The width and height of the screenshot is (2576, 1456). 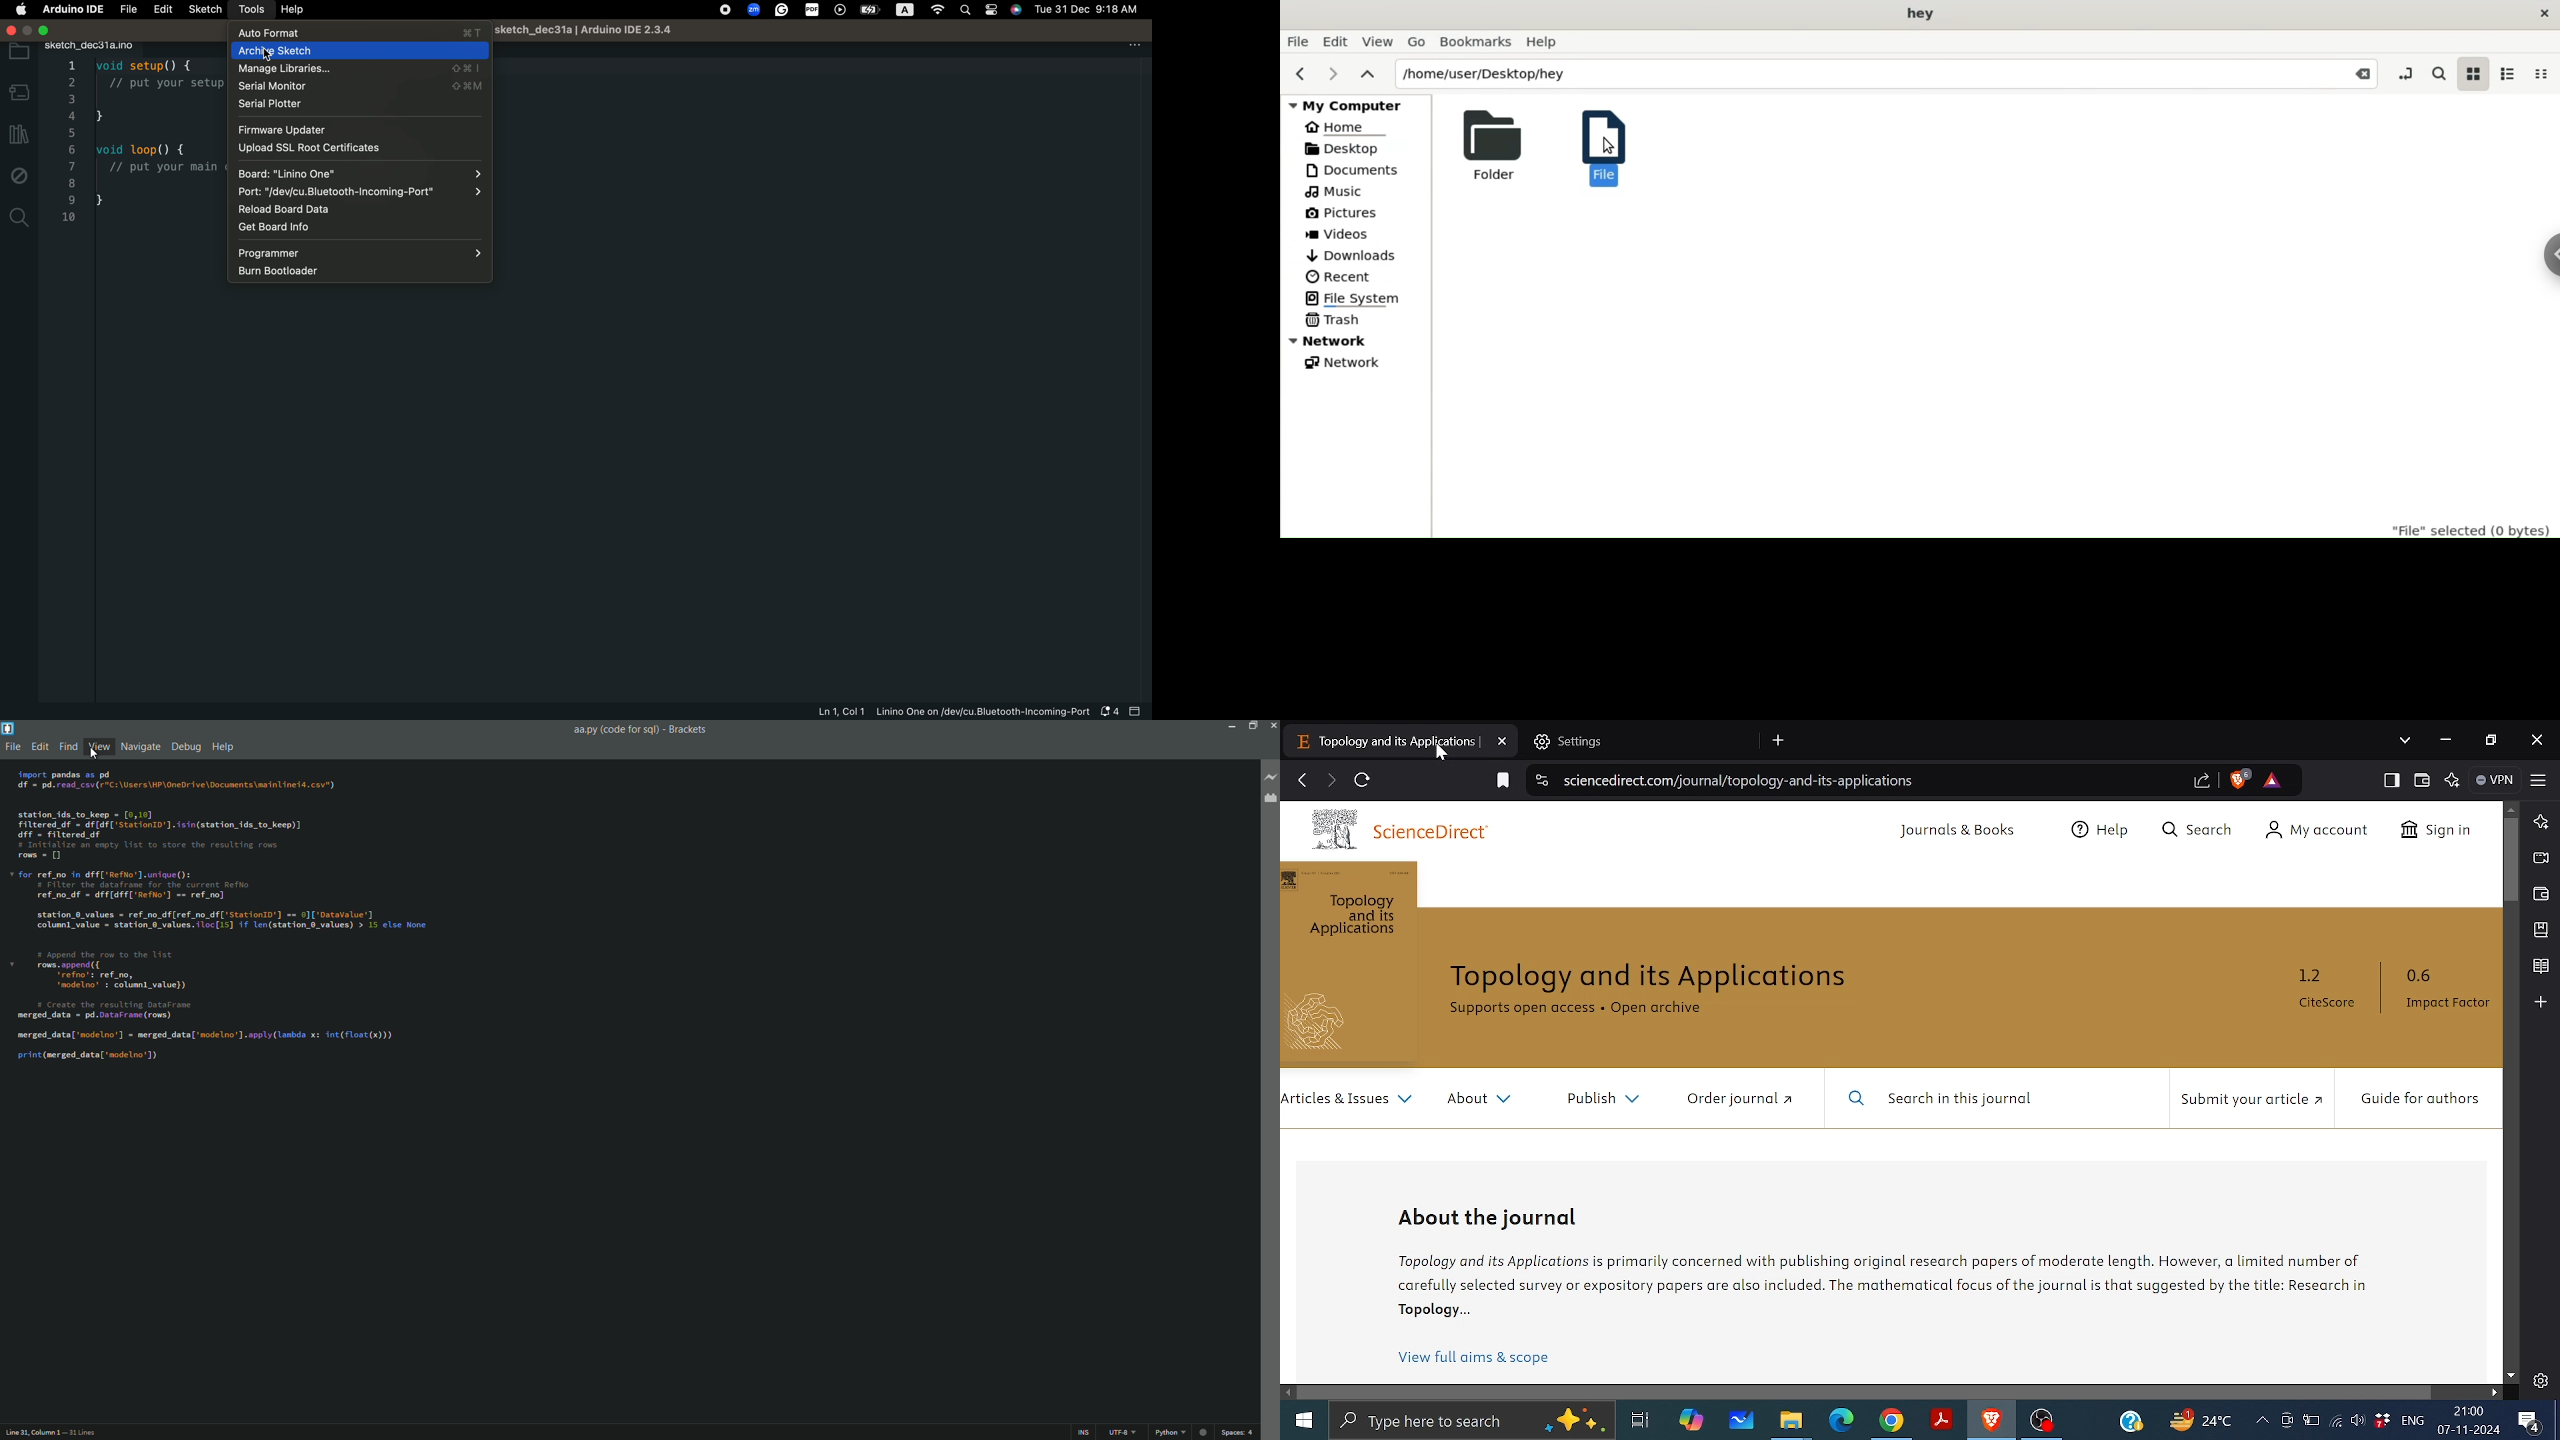 What do you see at coordinates (1969, 1099) in the screenshot?
I see `search in this journal` at bounding box center [1969, 1099].